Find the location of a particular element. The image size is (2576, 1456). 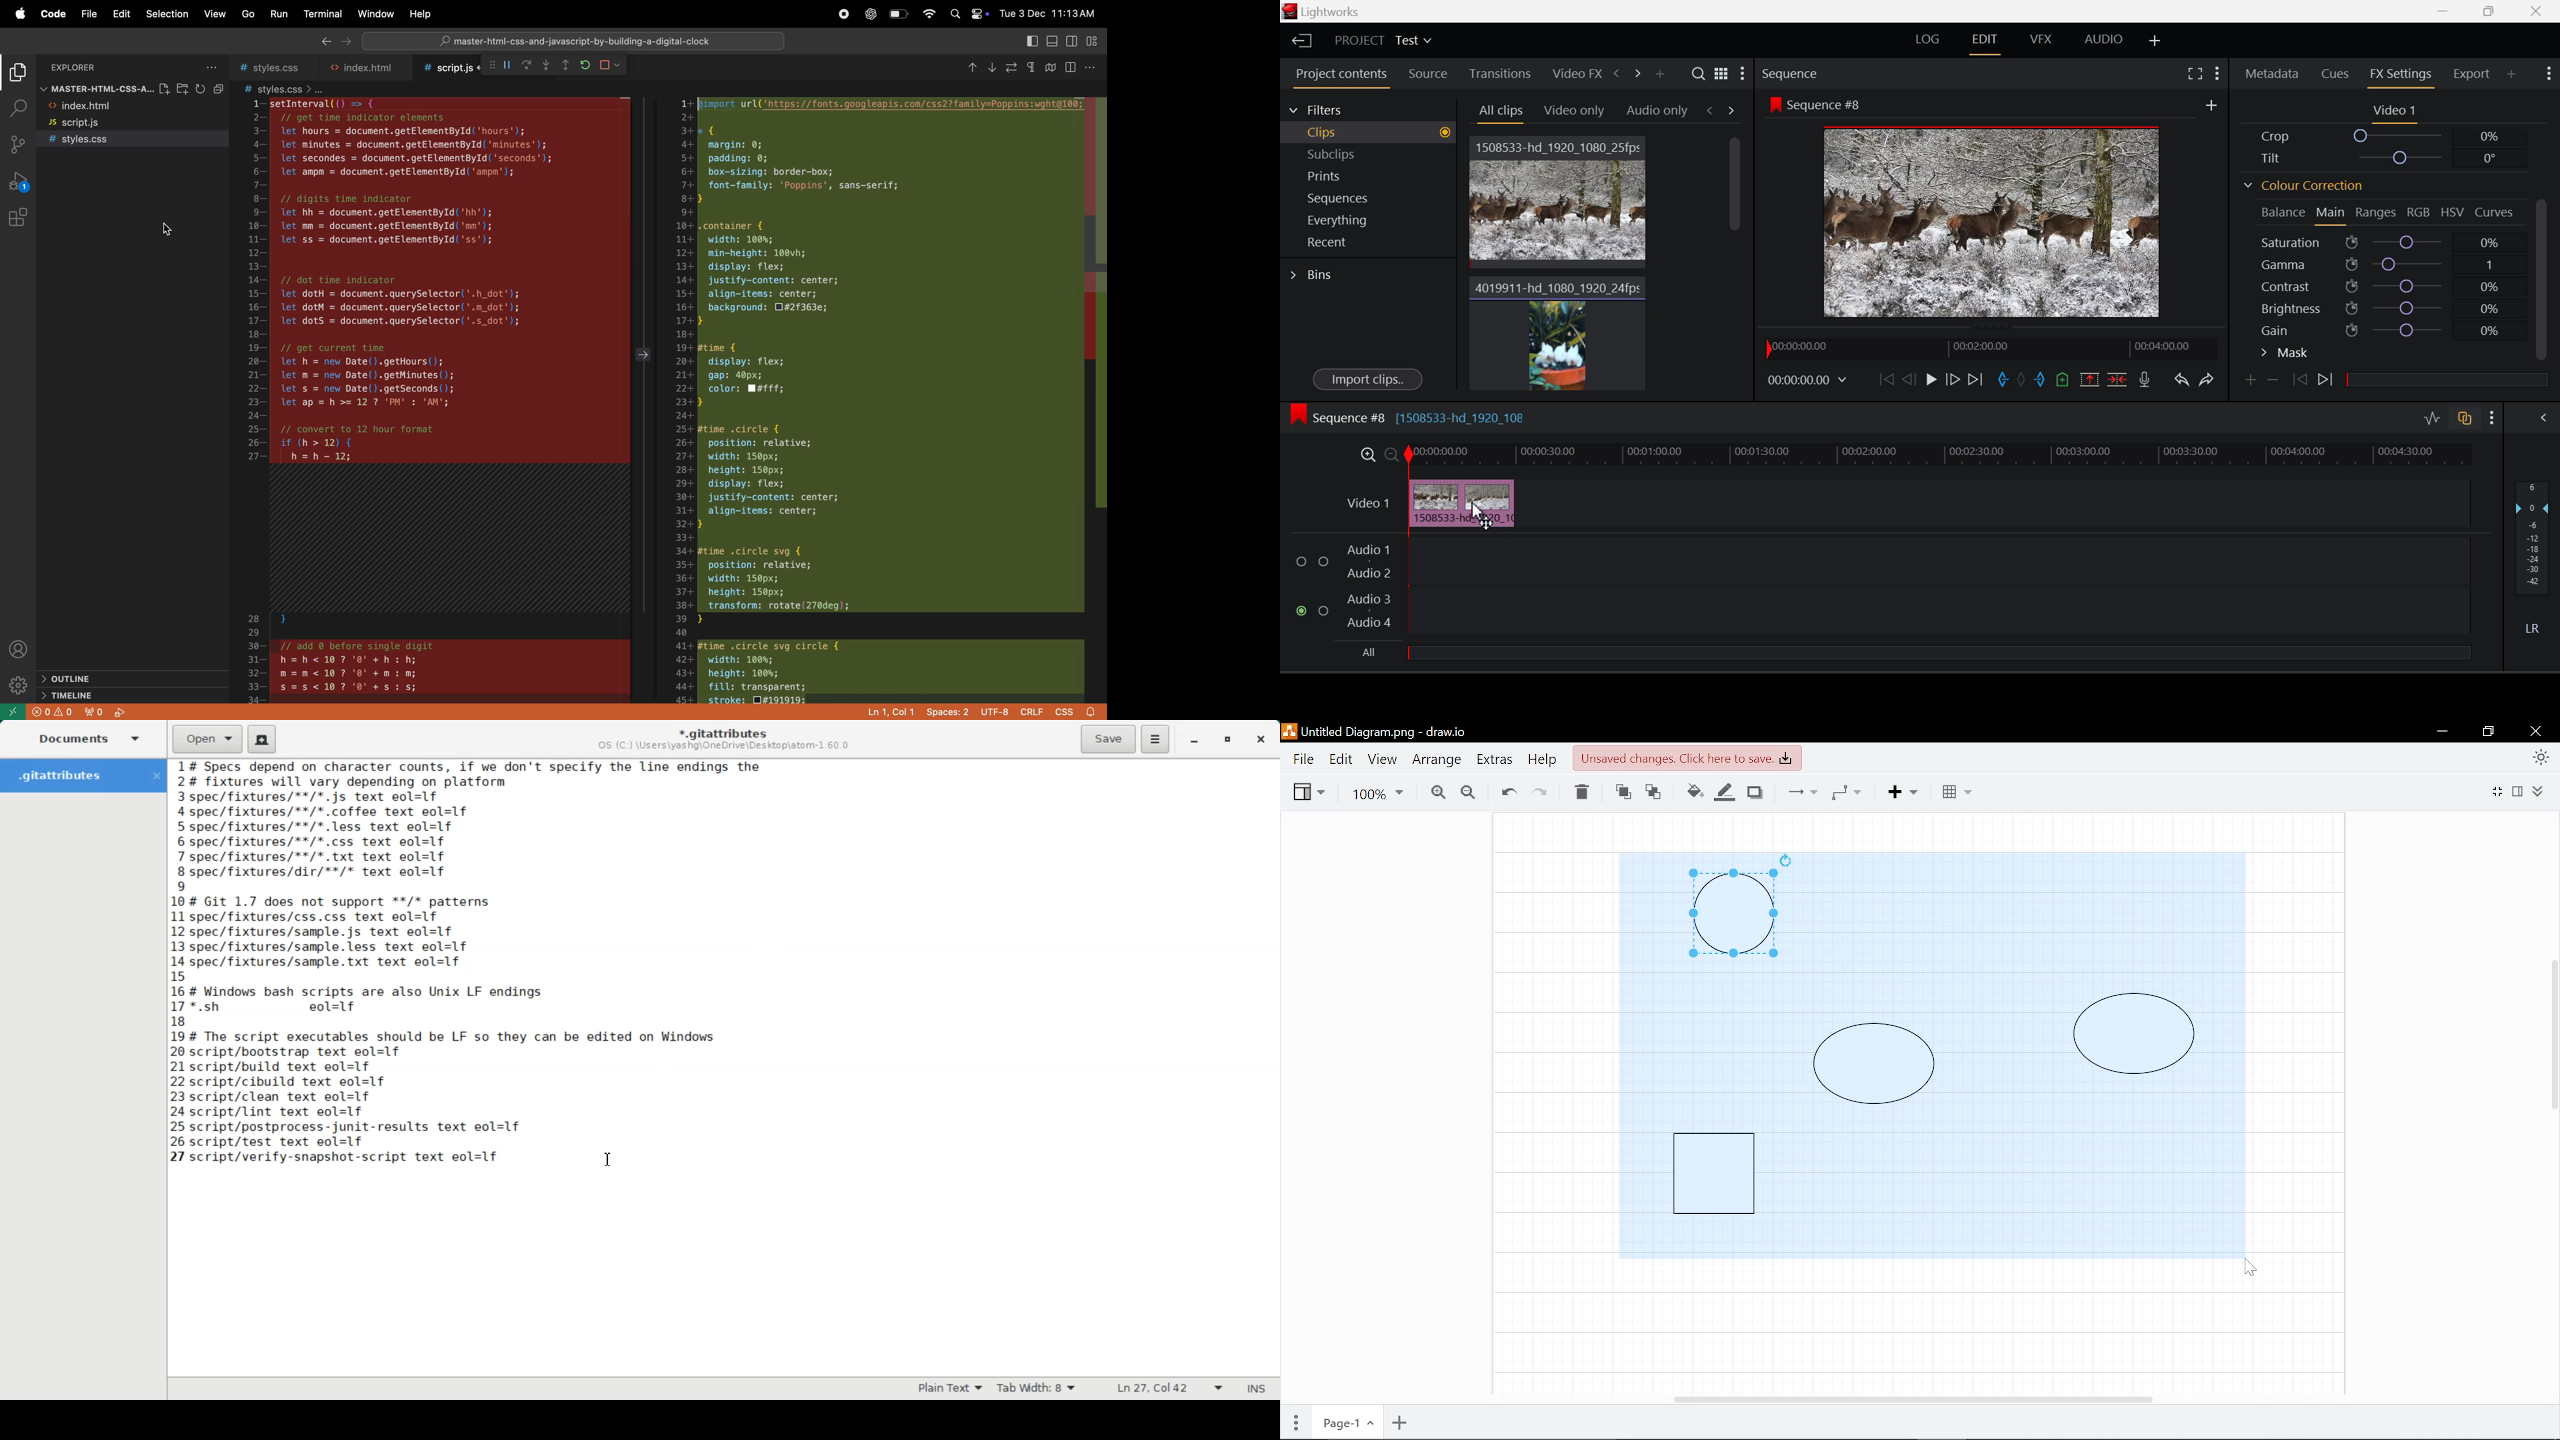

Tab Width: 9 is located at coordinates (1037, 1389).